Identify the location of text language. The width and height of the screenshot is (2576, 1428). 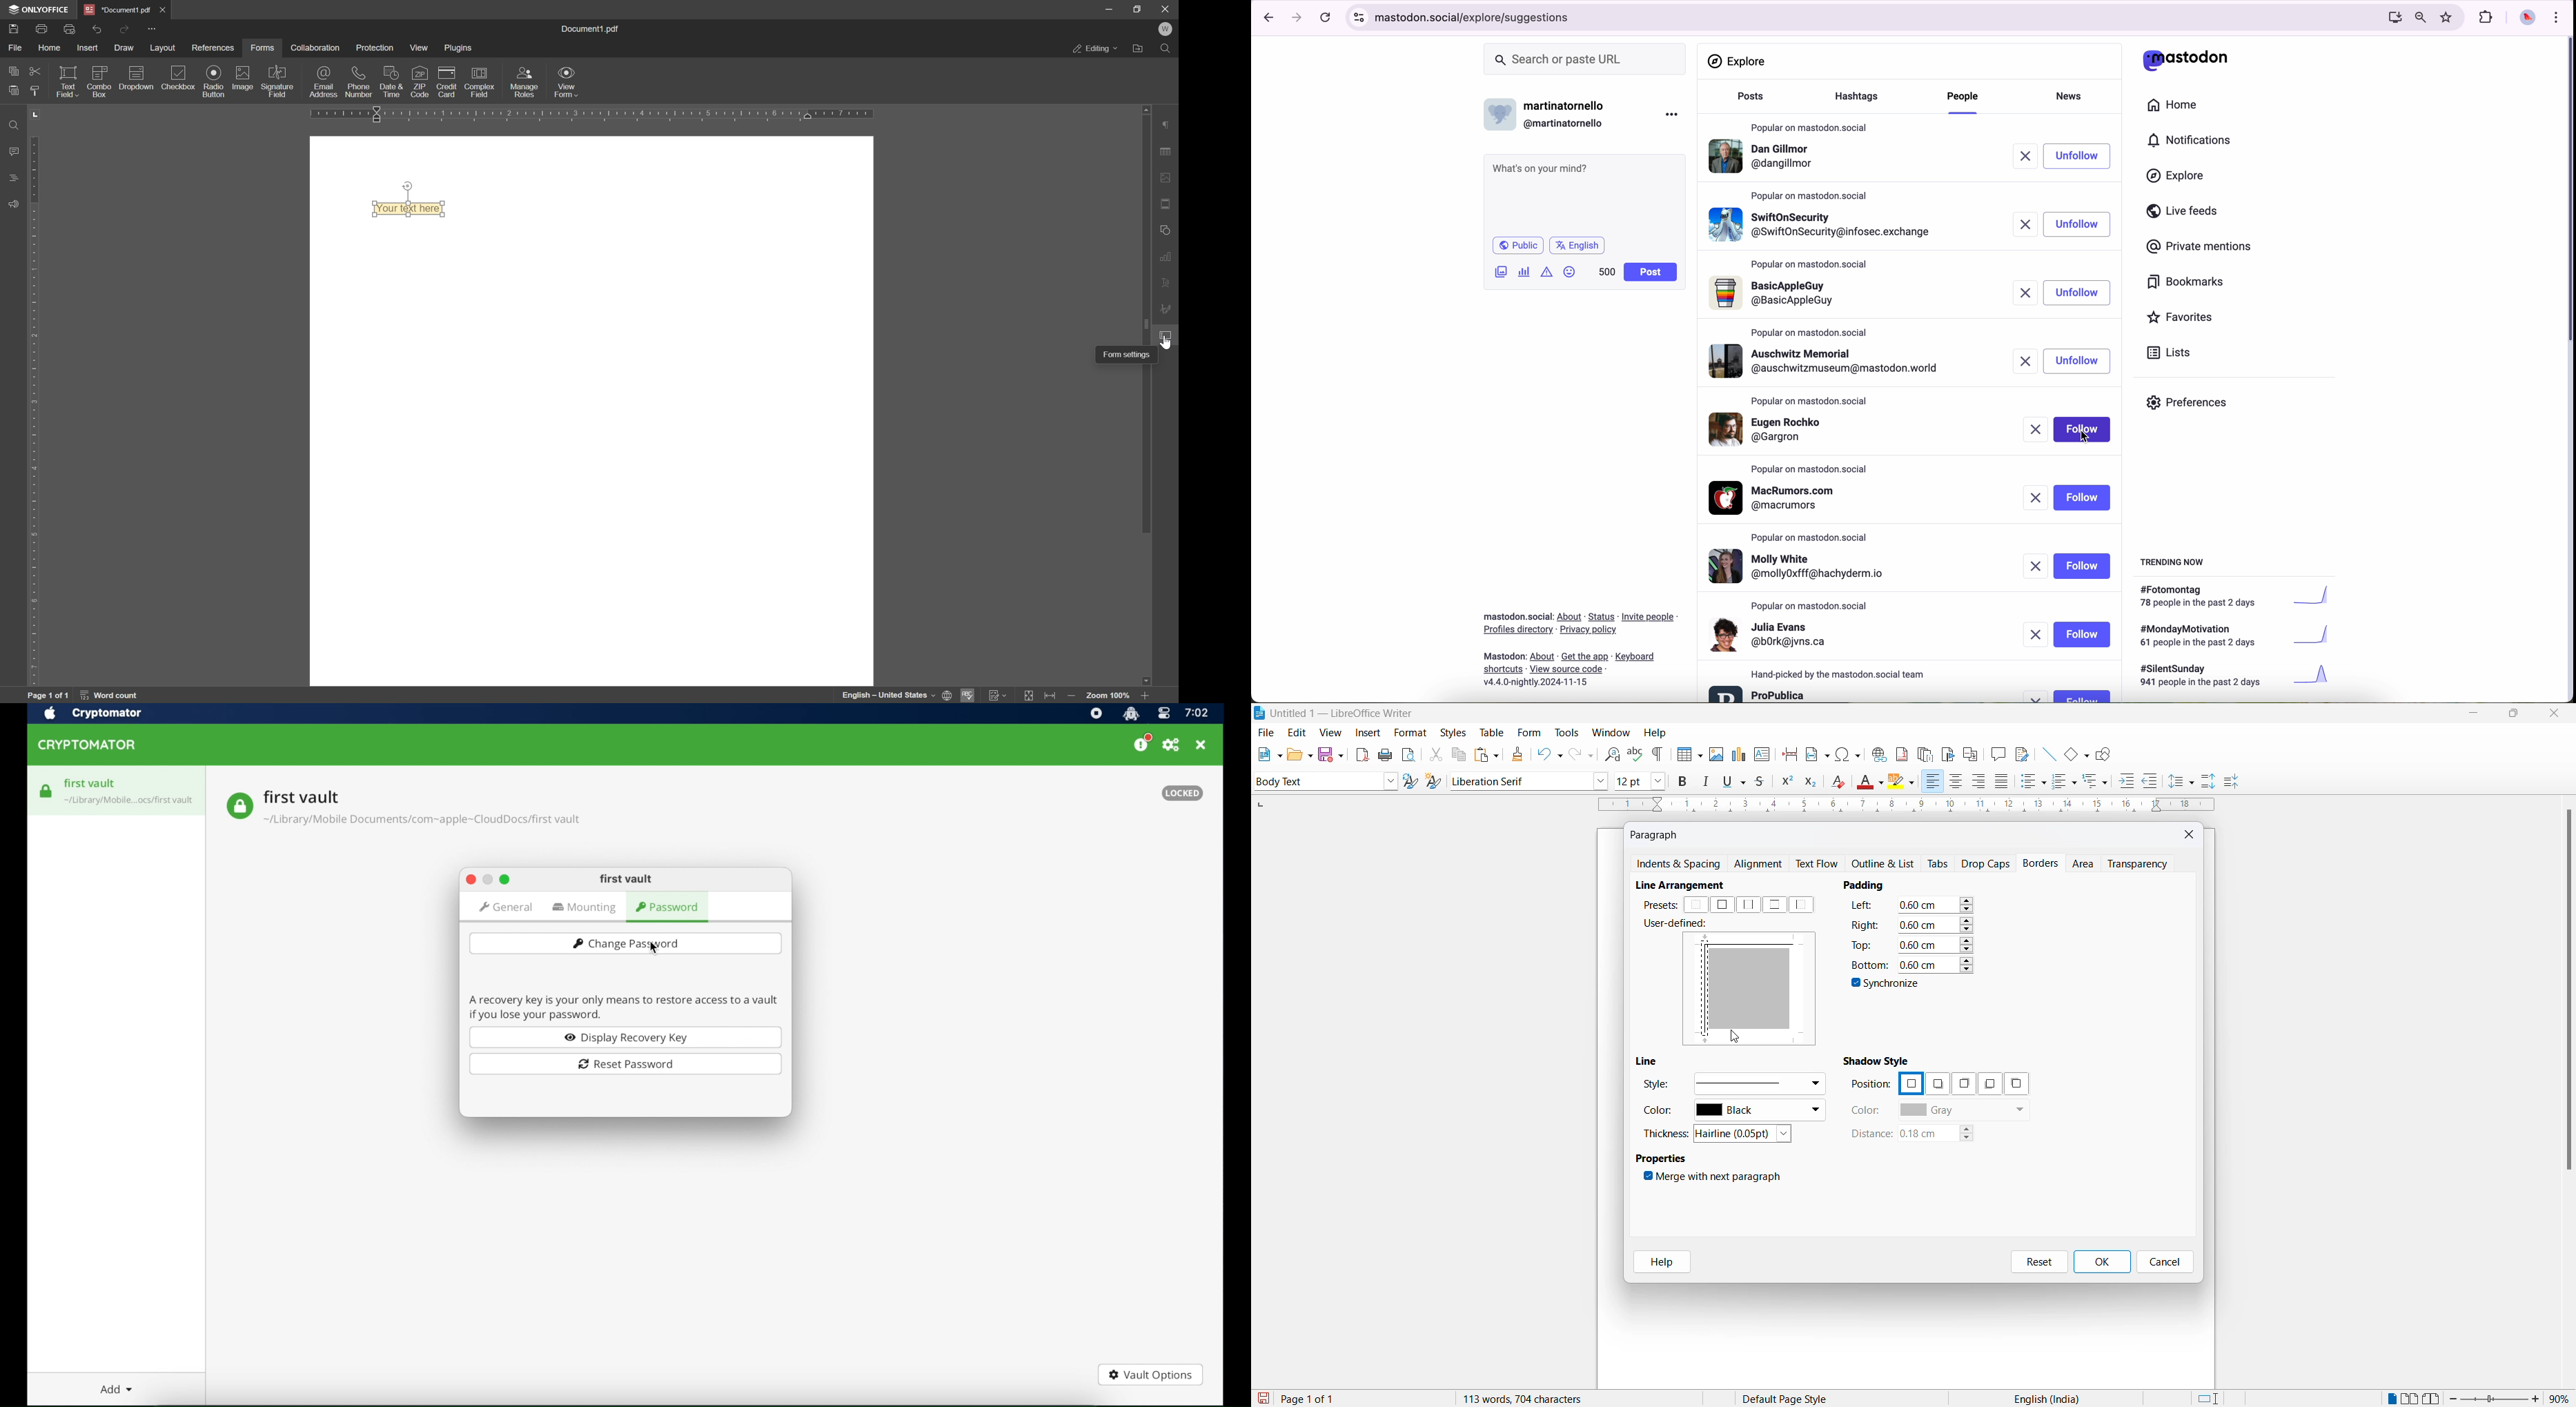
(2041, 1399).